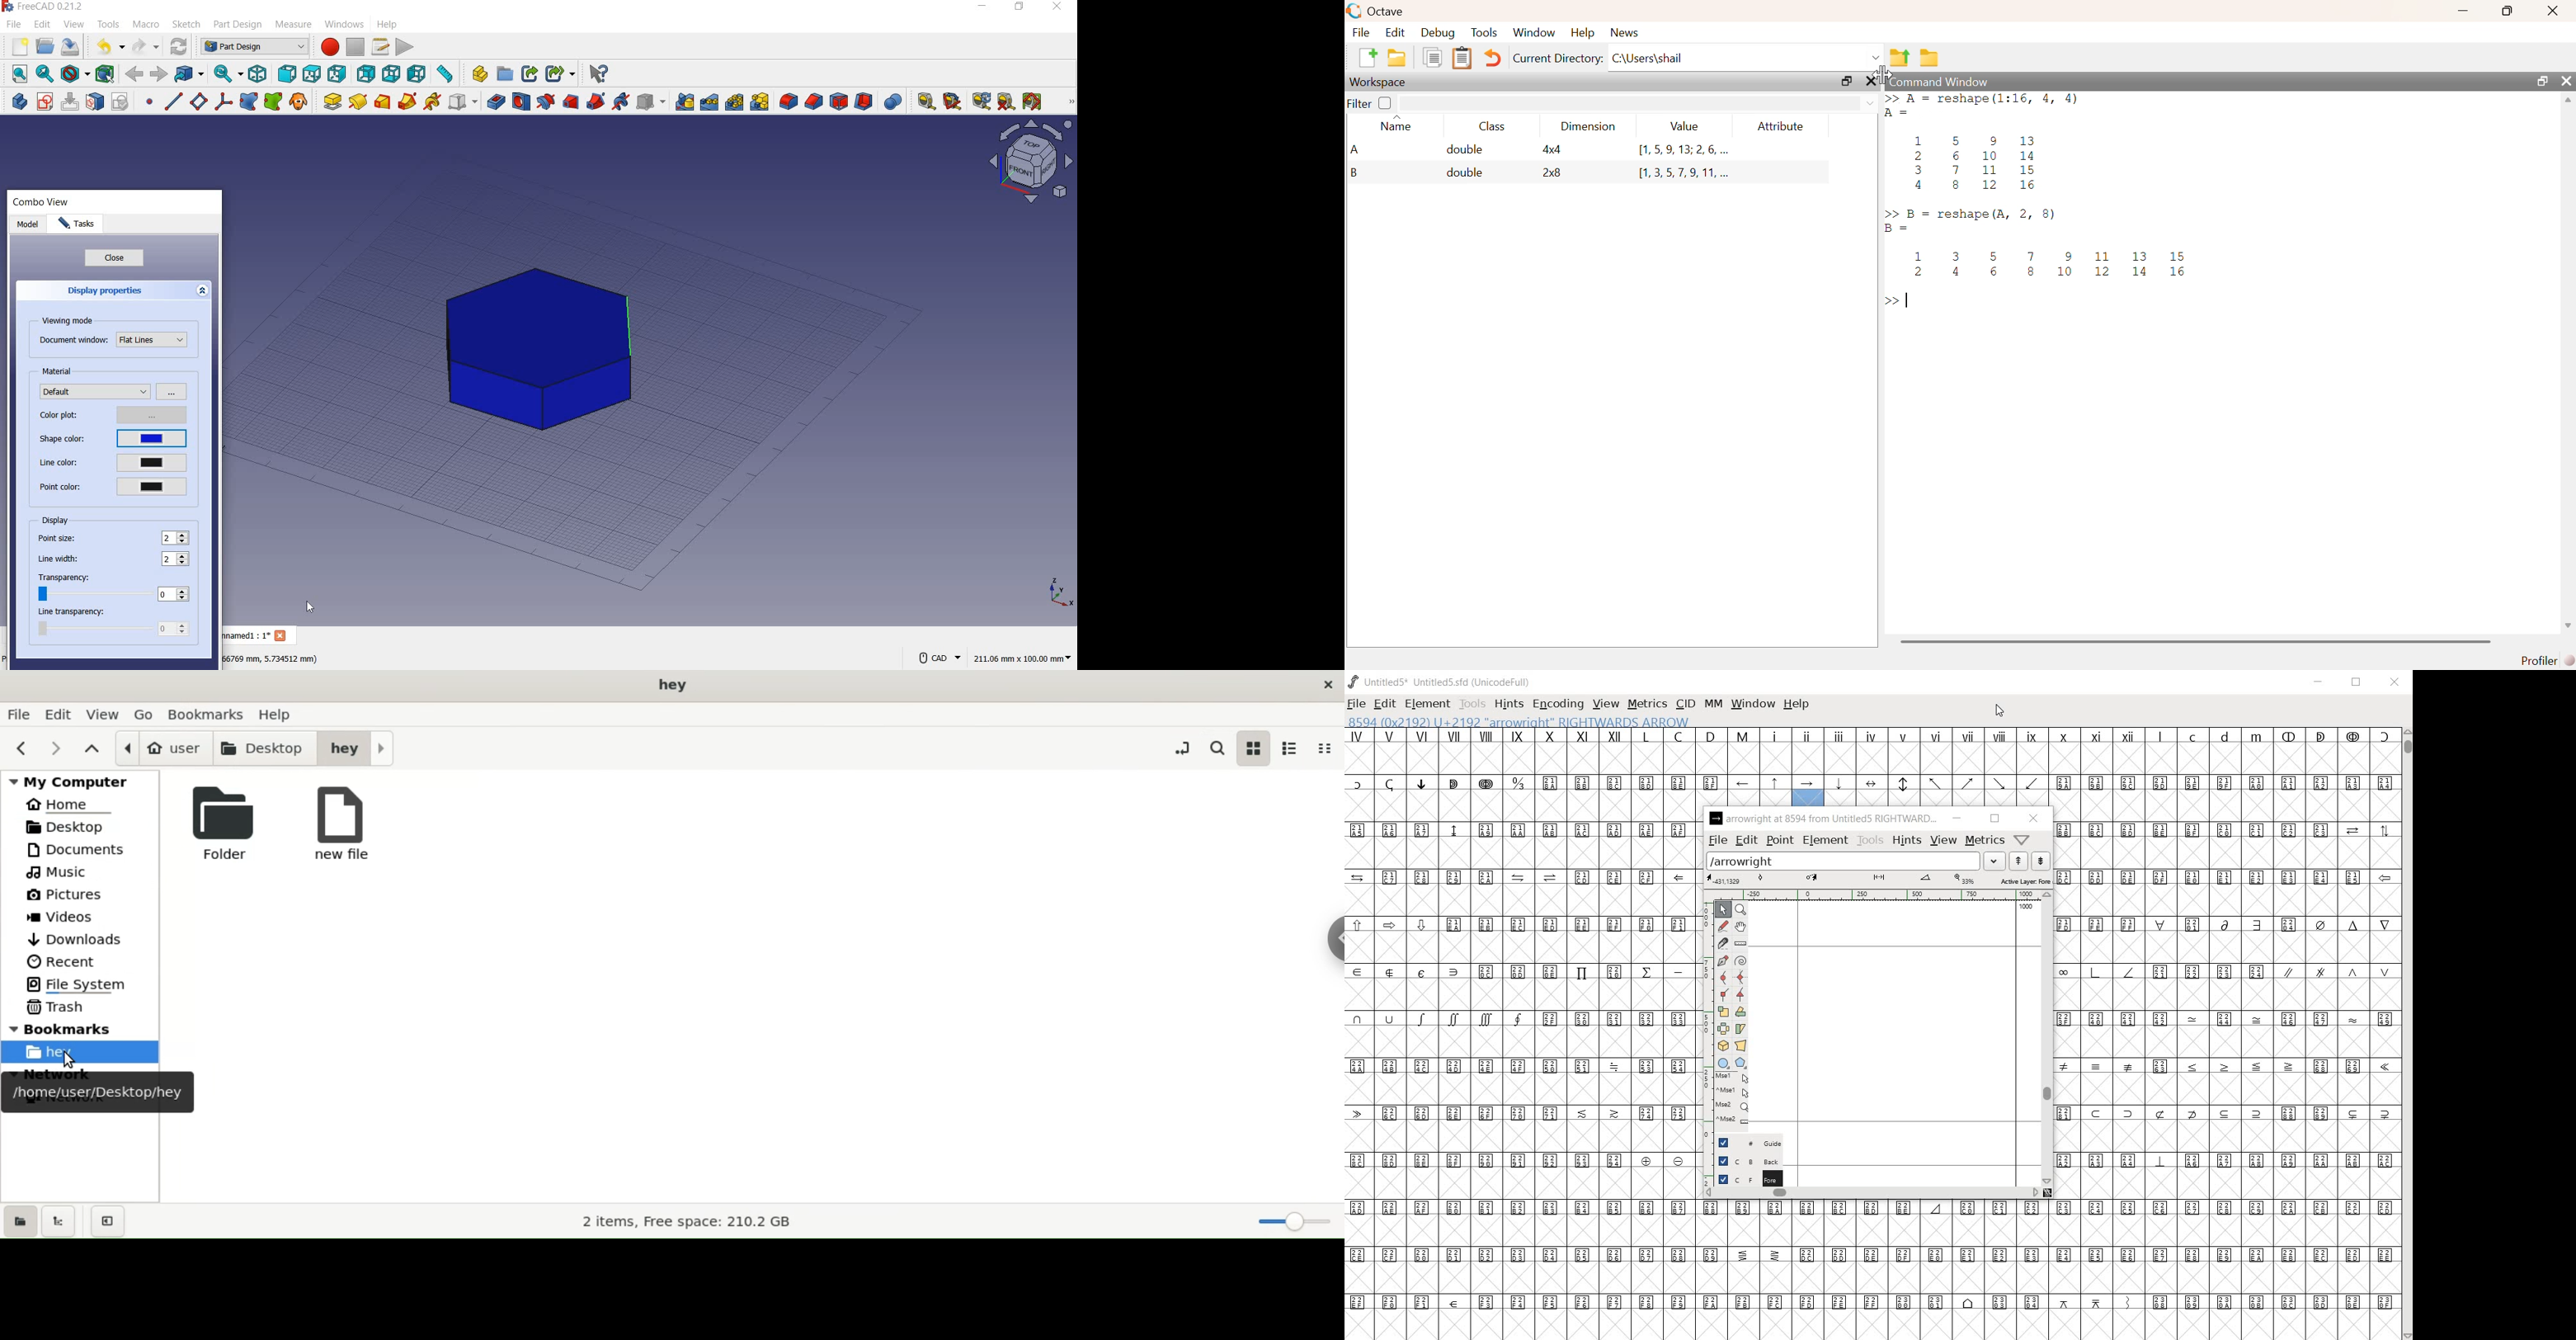  Describe the element at coordinates (151, 414) in the screenshot. I see `options` at that location.